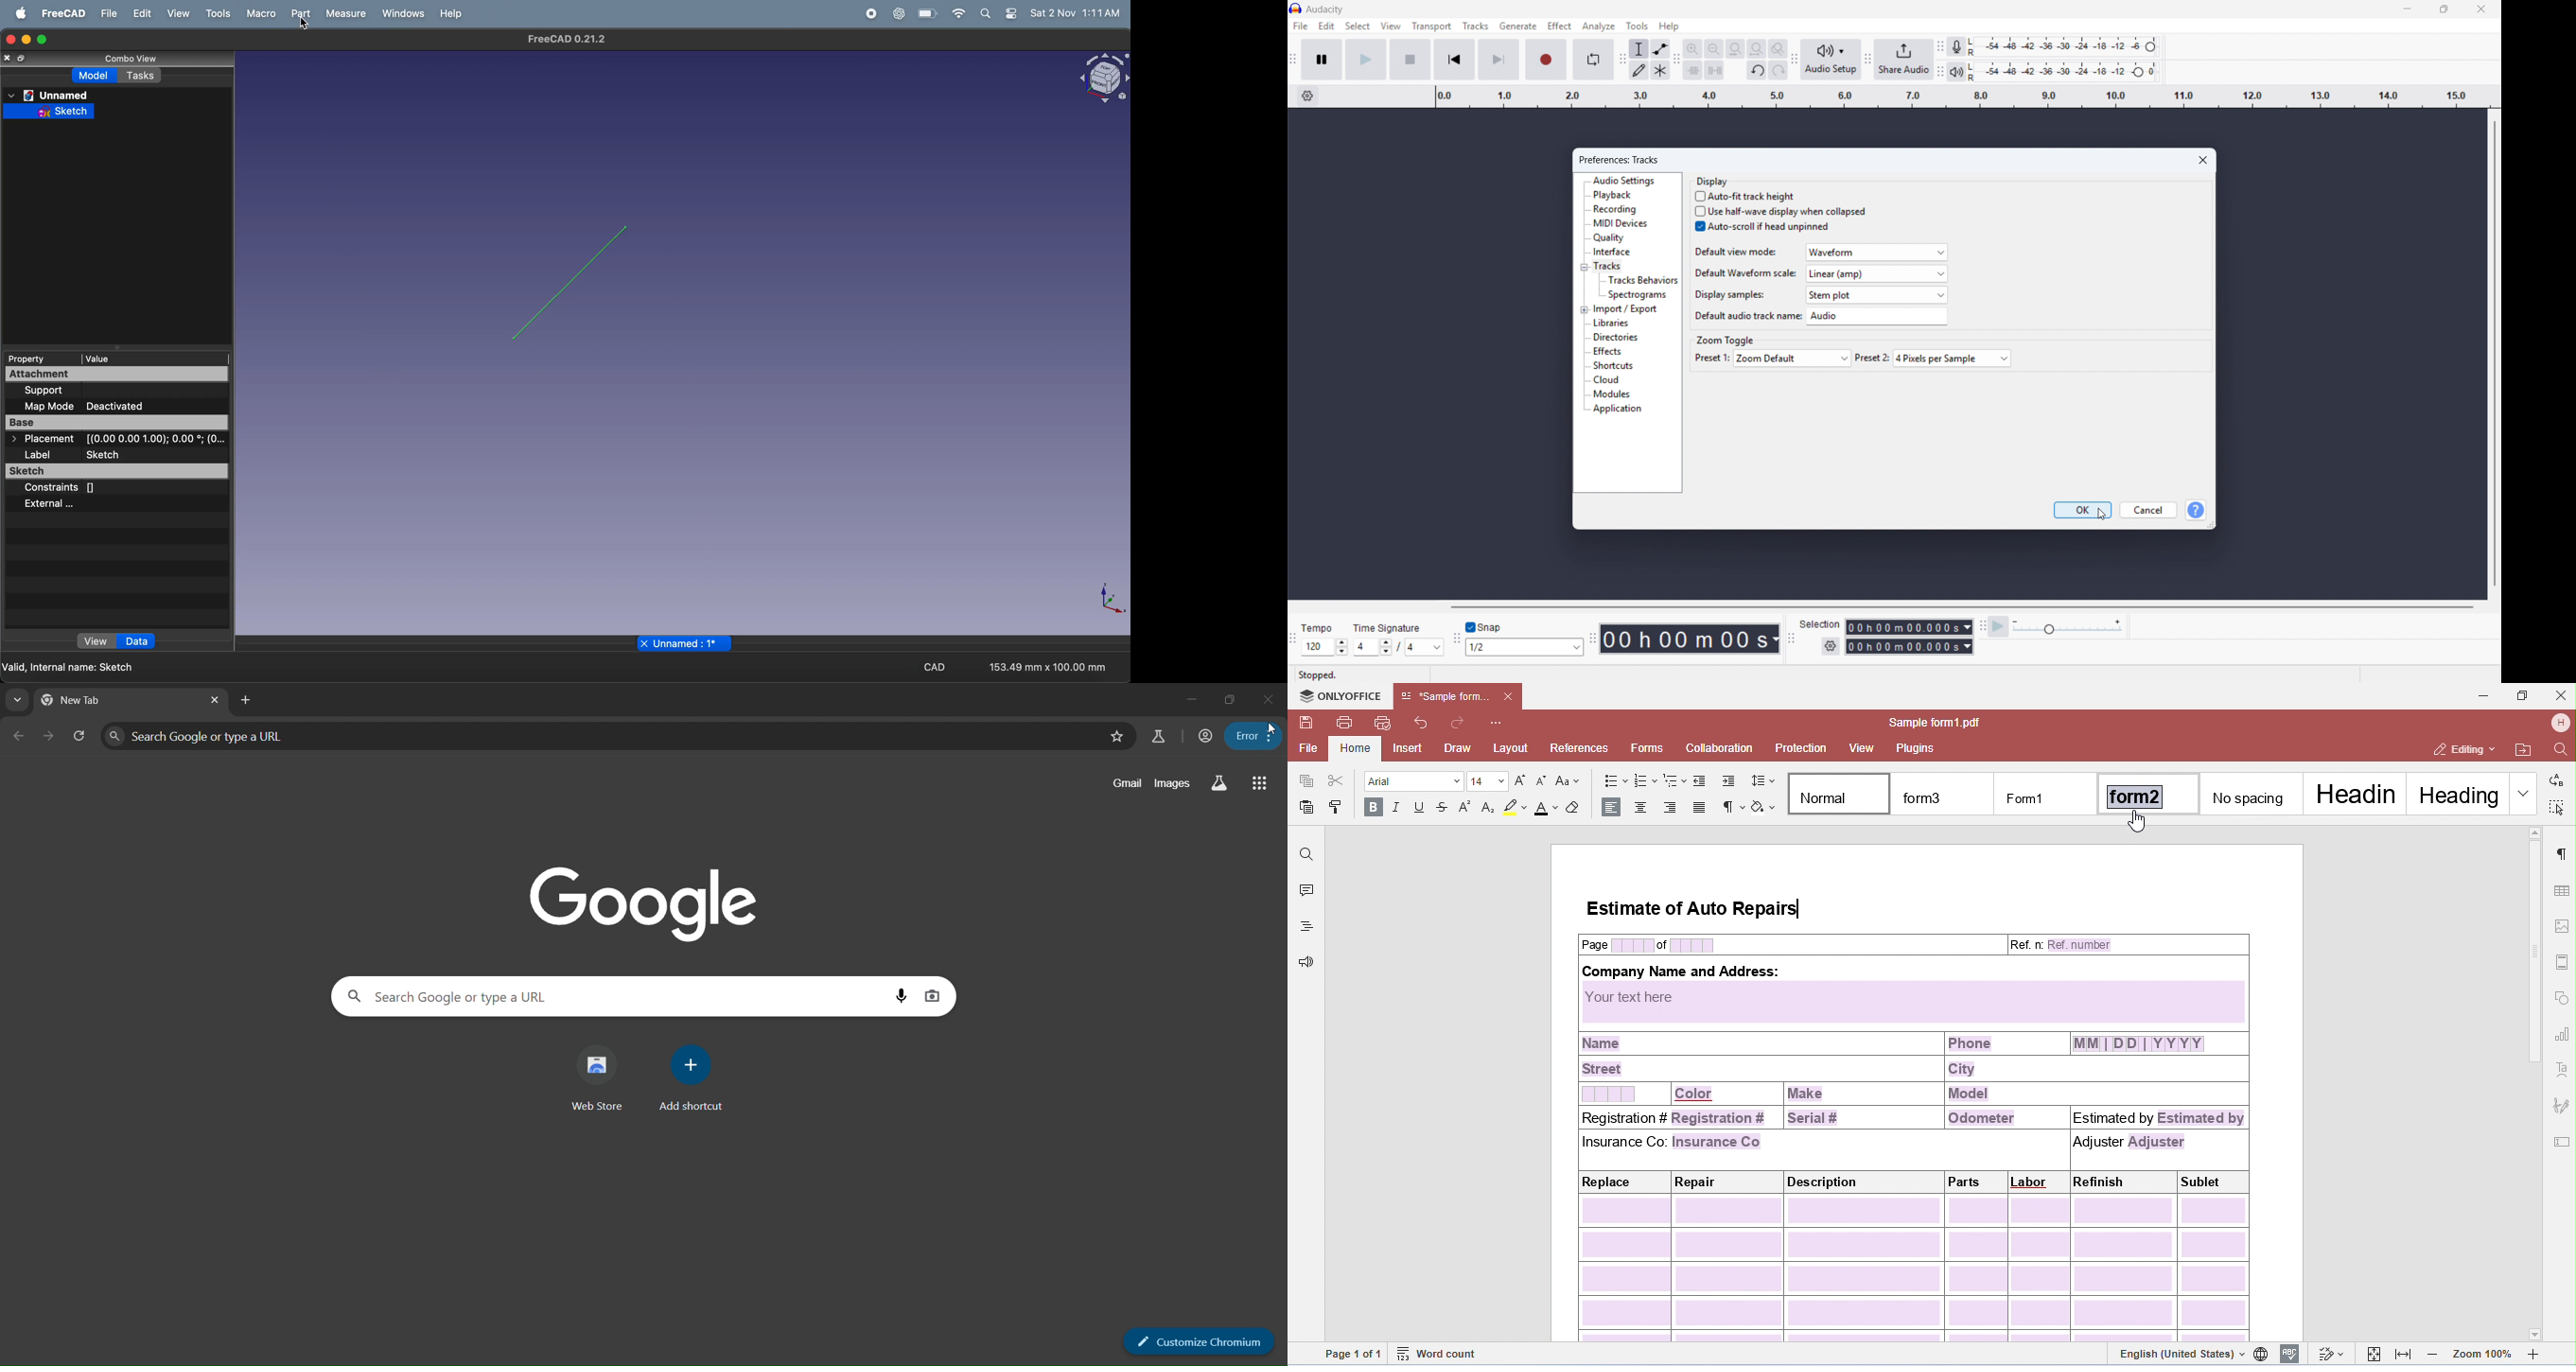 This screenshot has height=1372, width=2576. I want to click on tools toolbar, so click(1622, 59).